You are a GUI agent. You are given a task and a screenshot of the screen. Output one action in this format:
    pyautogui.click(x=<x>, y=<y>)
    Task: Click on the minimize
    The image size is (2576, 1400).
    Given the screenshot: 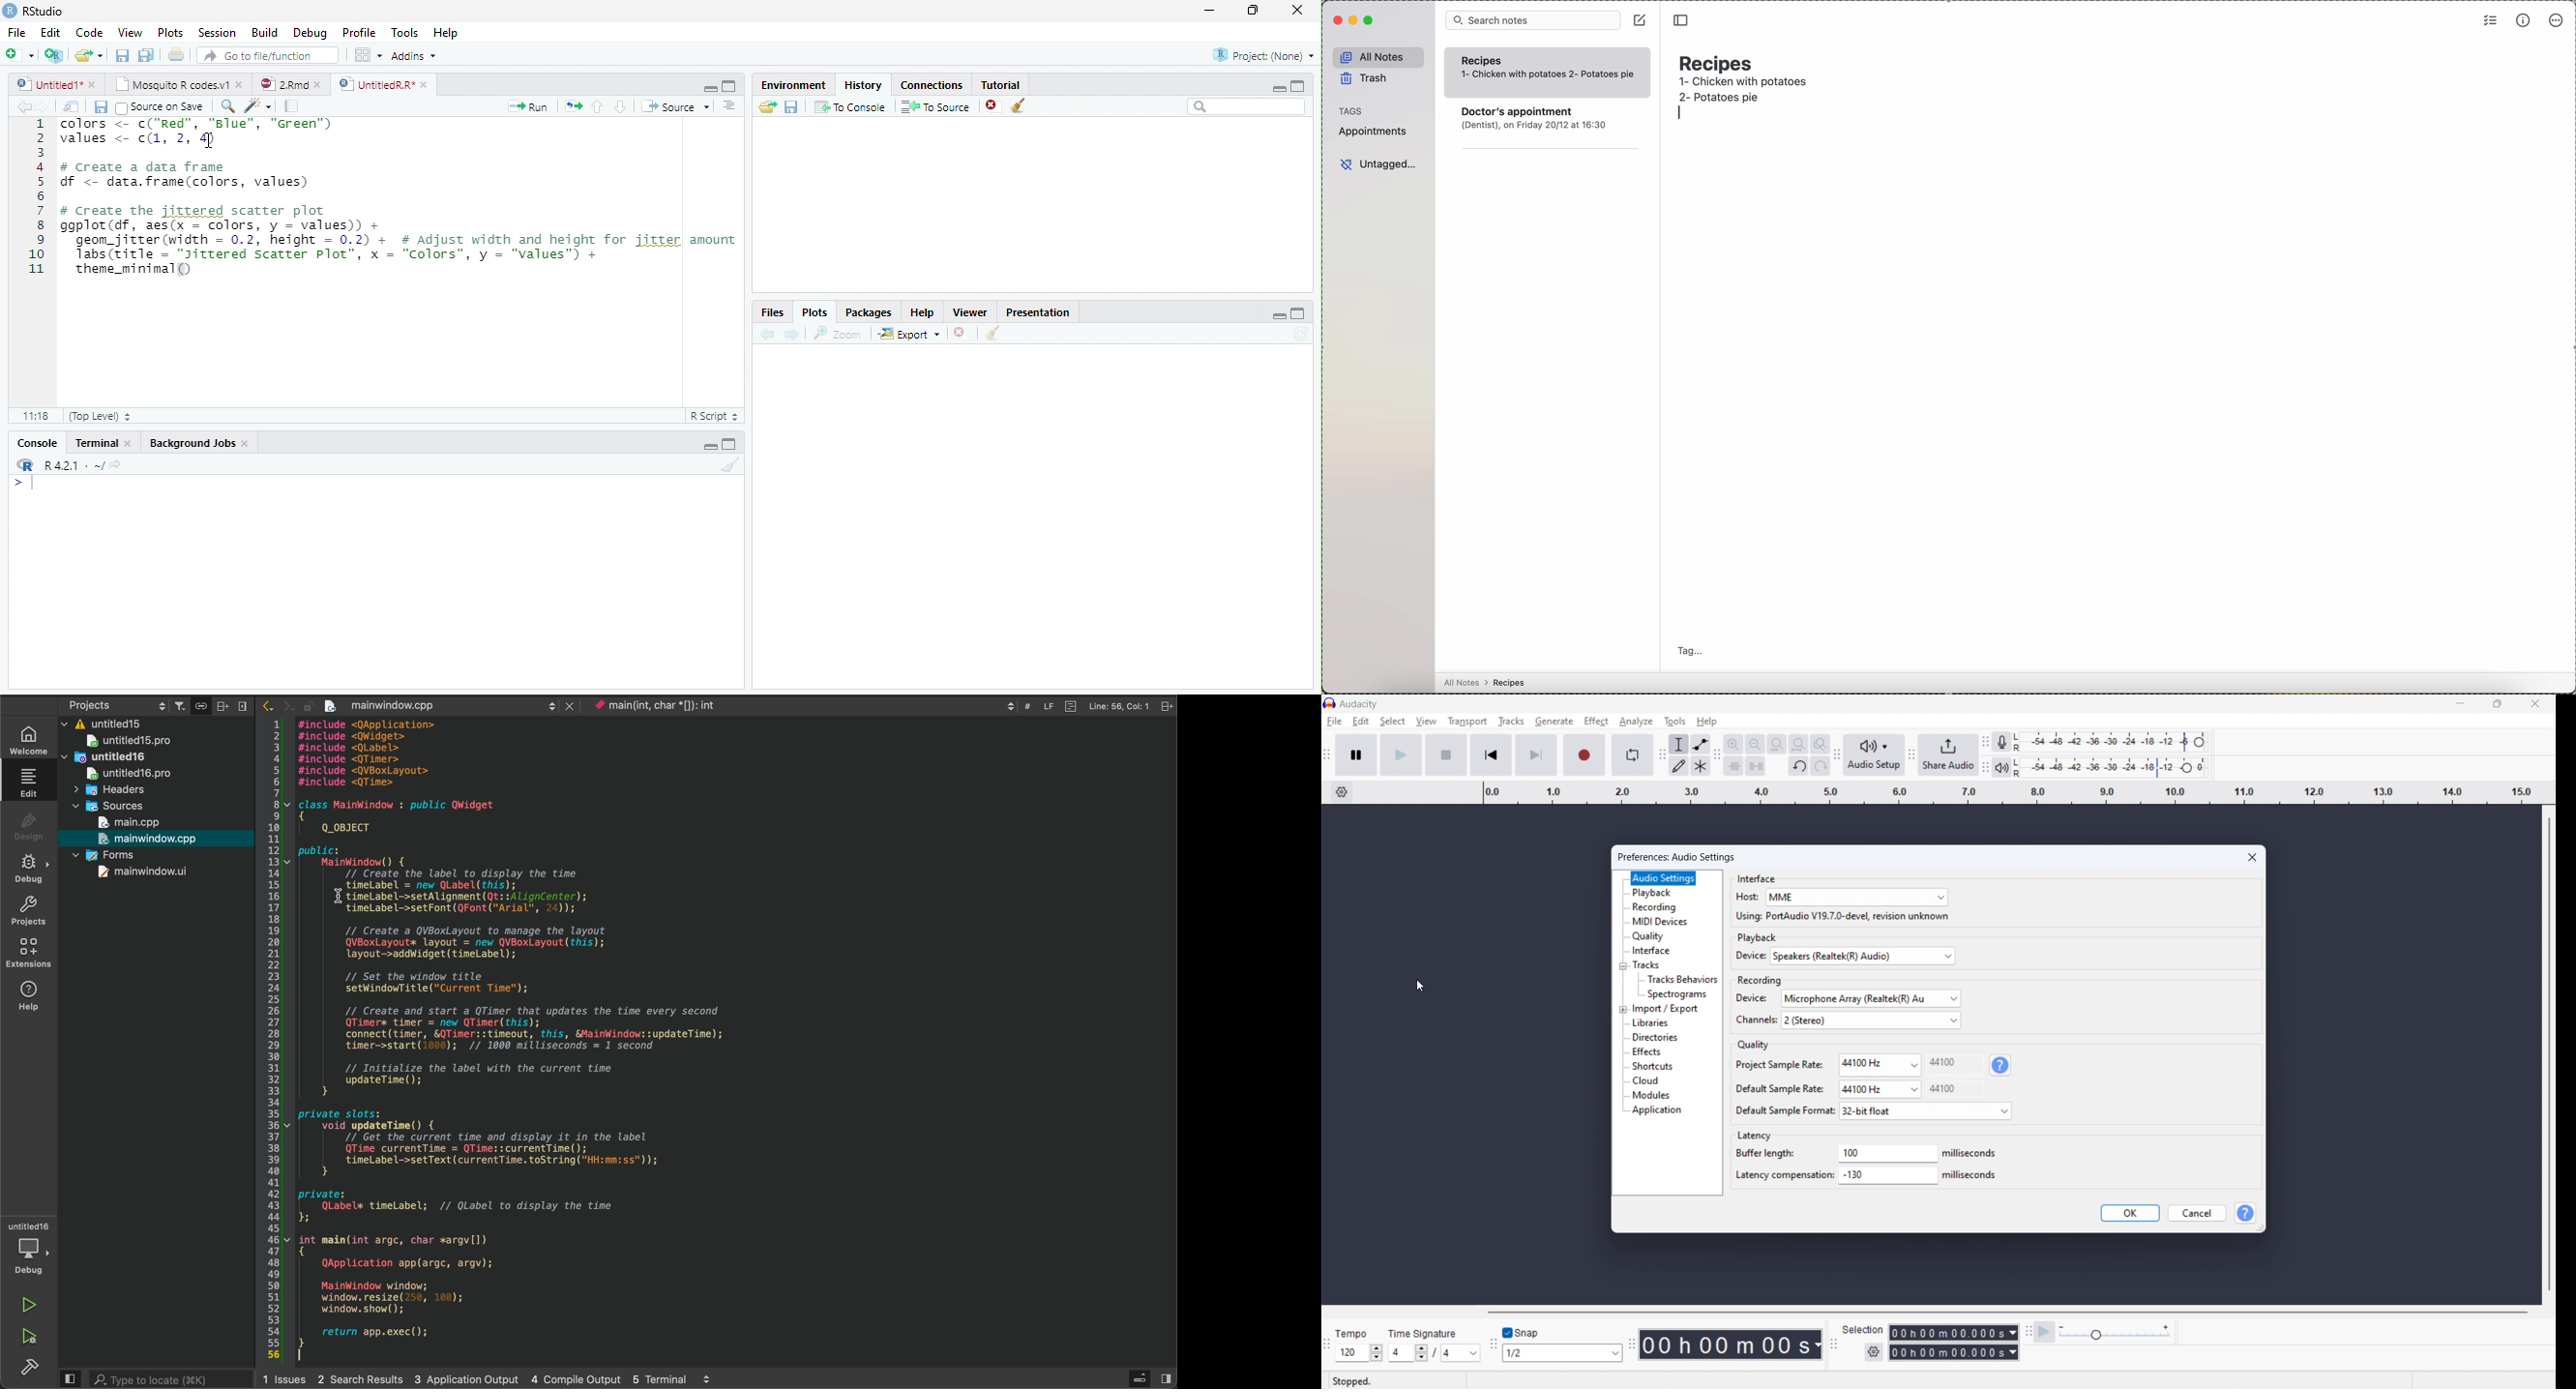 What is the action you would take?
    pyautogui.click(x=1210, y=10)
    